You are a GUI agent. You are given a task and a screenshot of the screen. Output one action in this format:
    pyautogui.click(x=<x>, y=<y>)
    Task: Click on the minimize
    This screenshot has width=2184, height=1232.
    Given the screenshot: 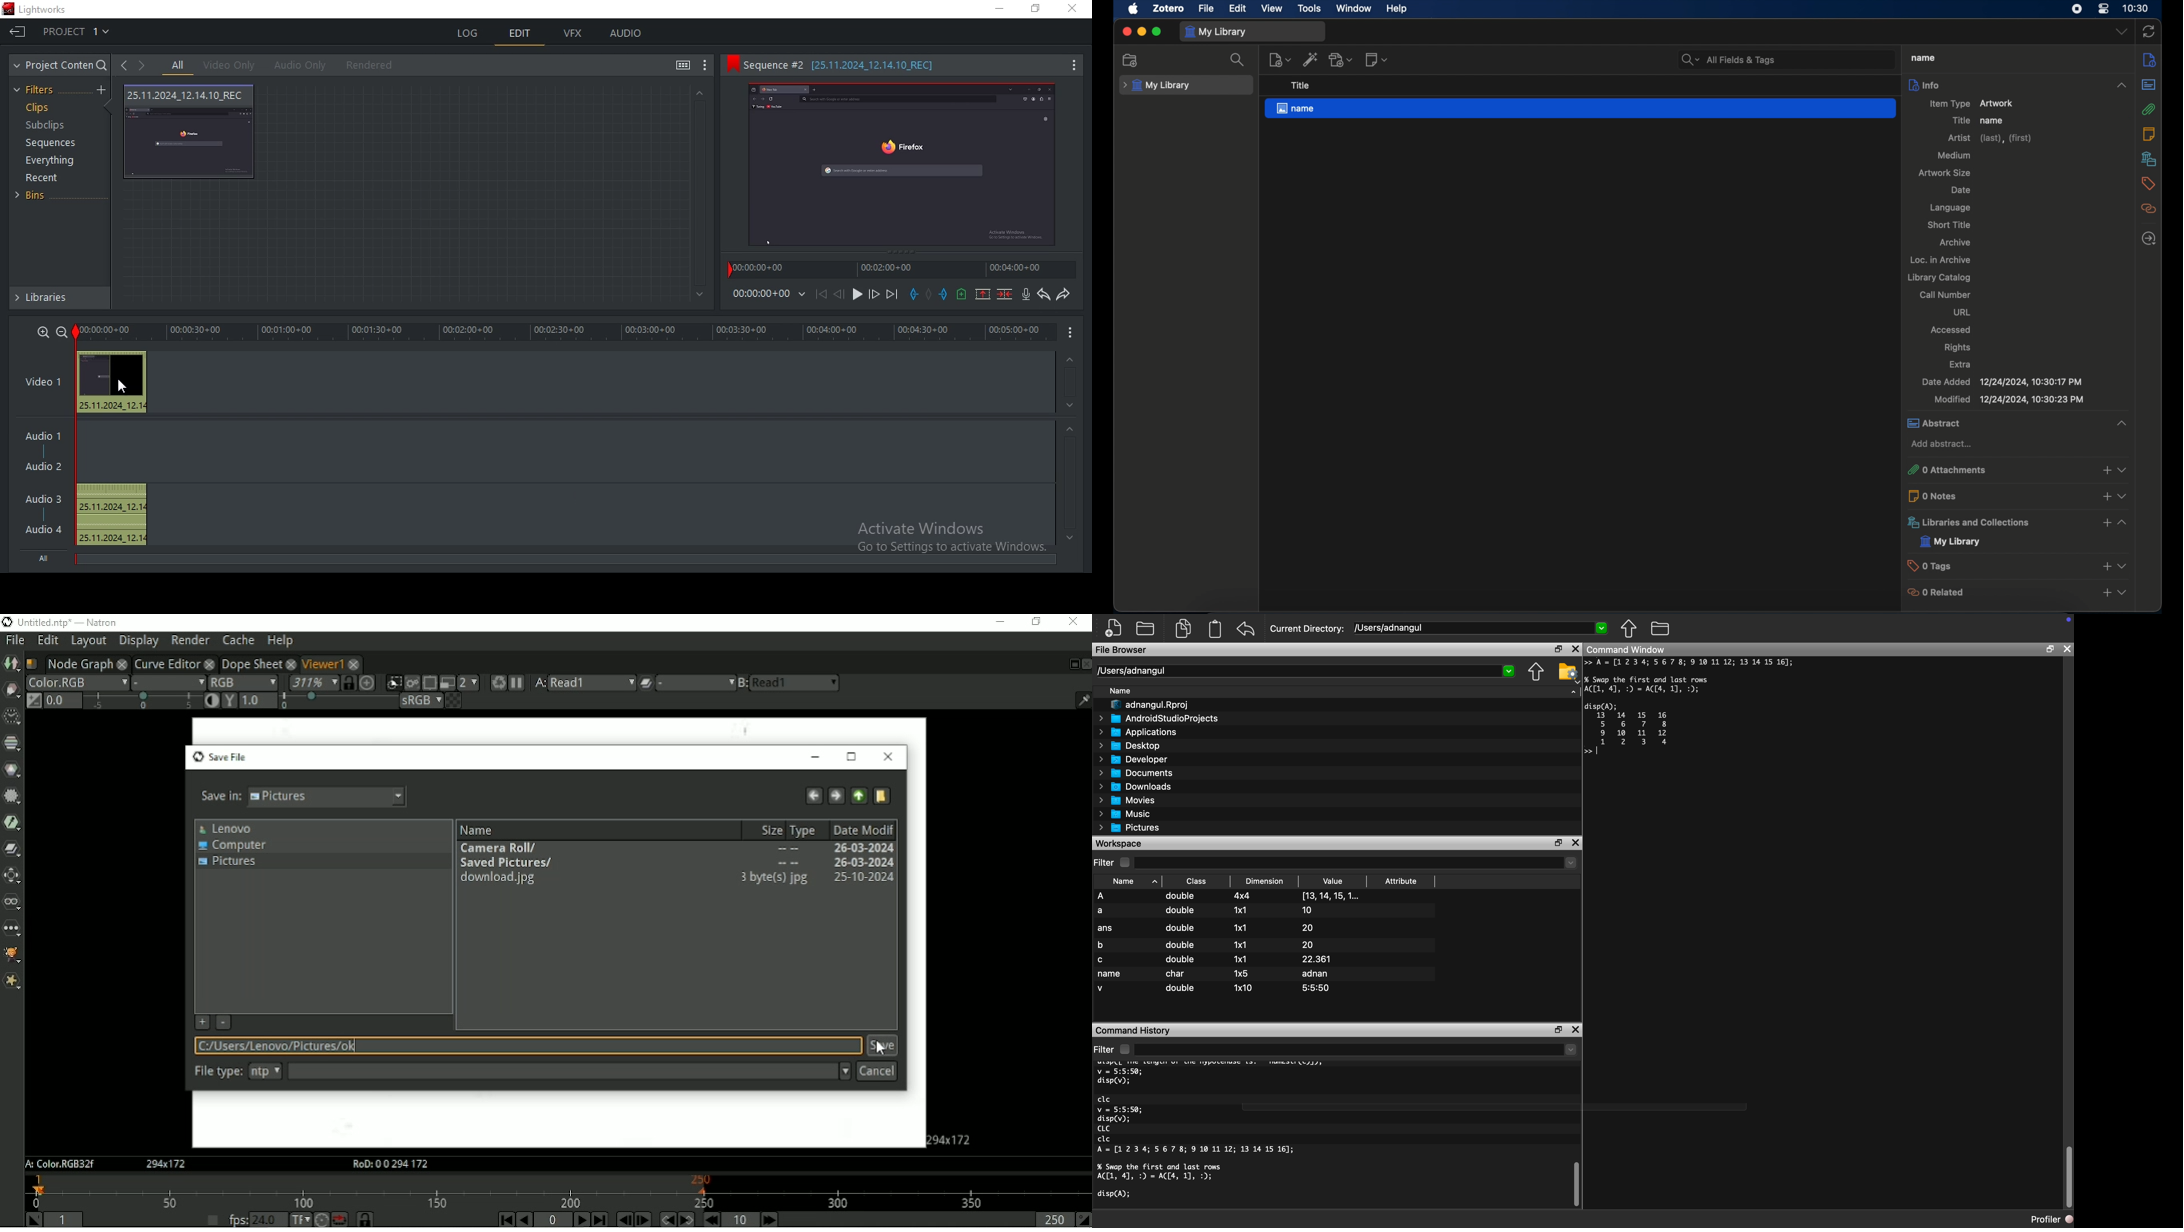 What is the action you would take?
    pyautogui.click(x=1141, y=31)
    